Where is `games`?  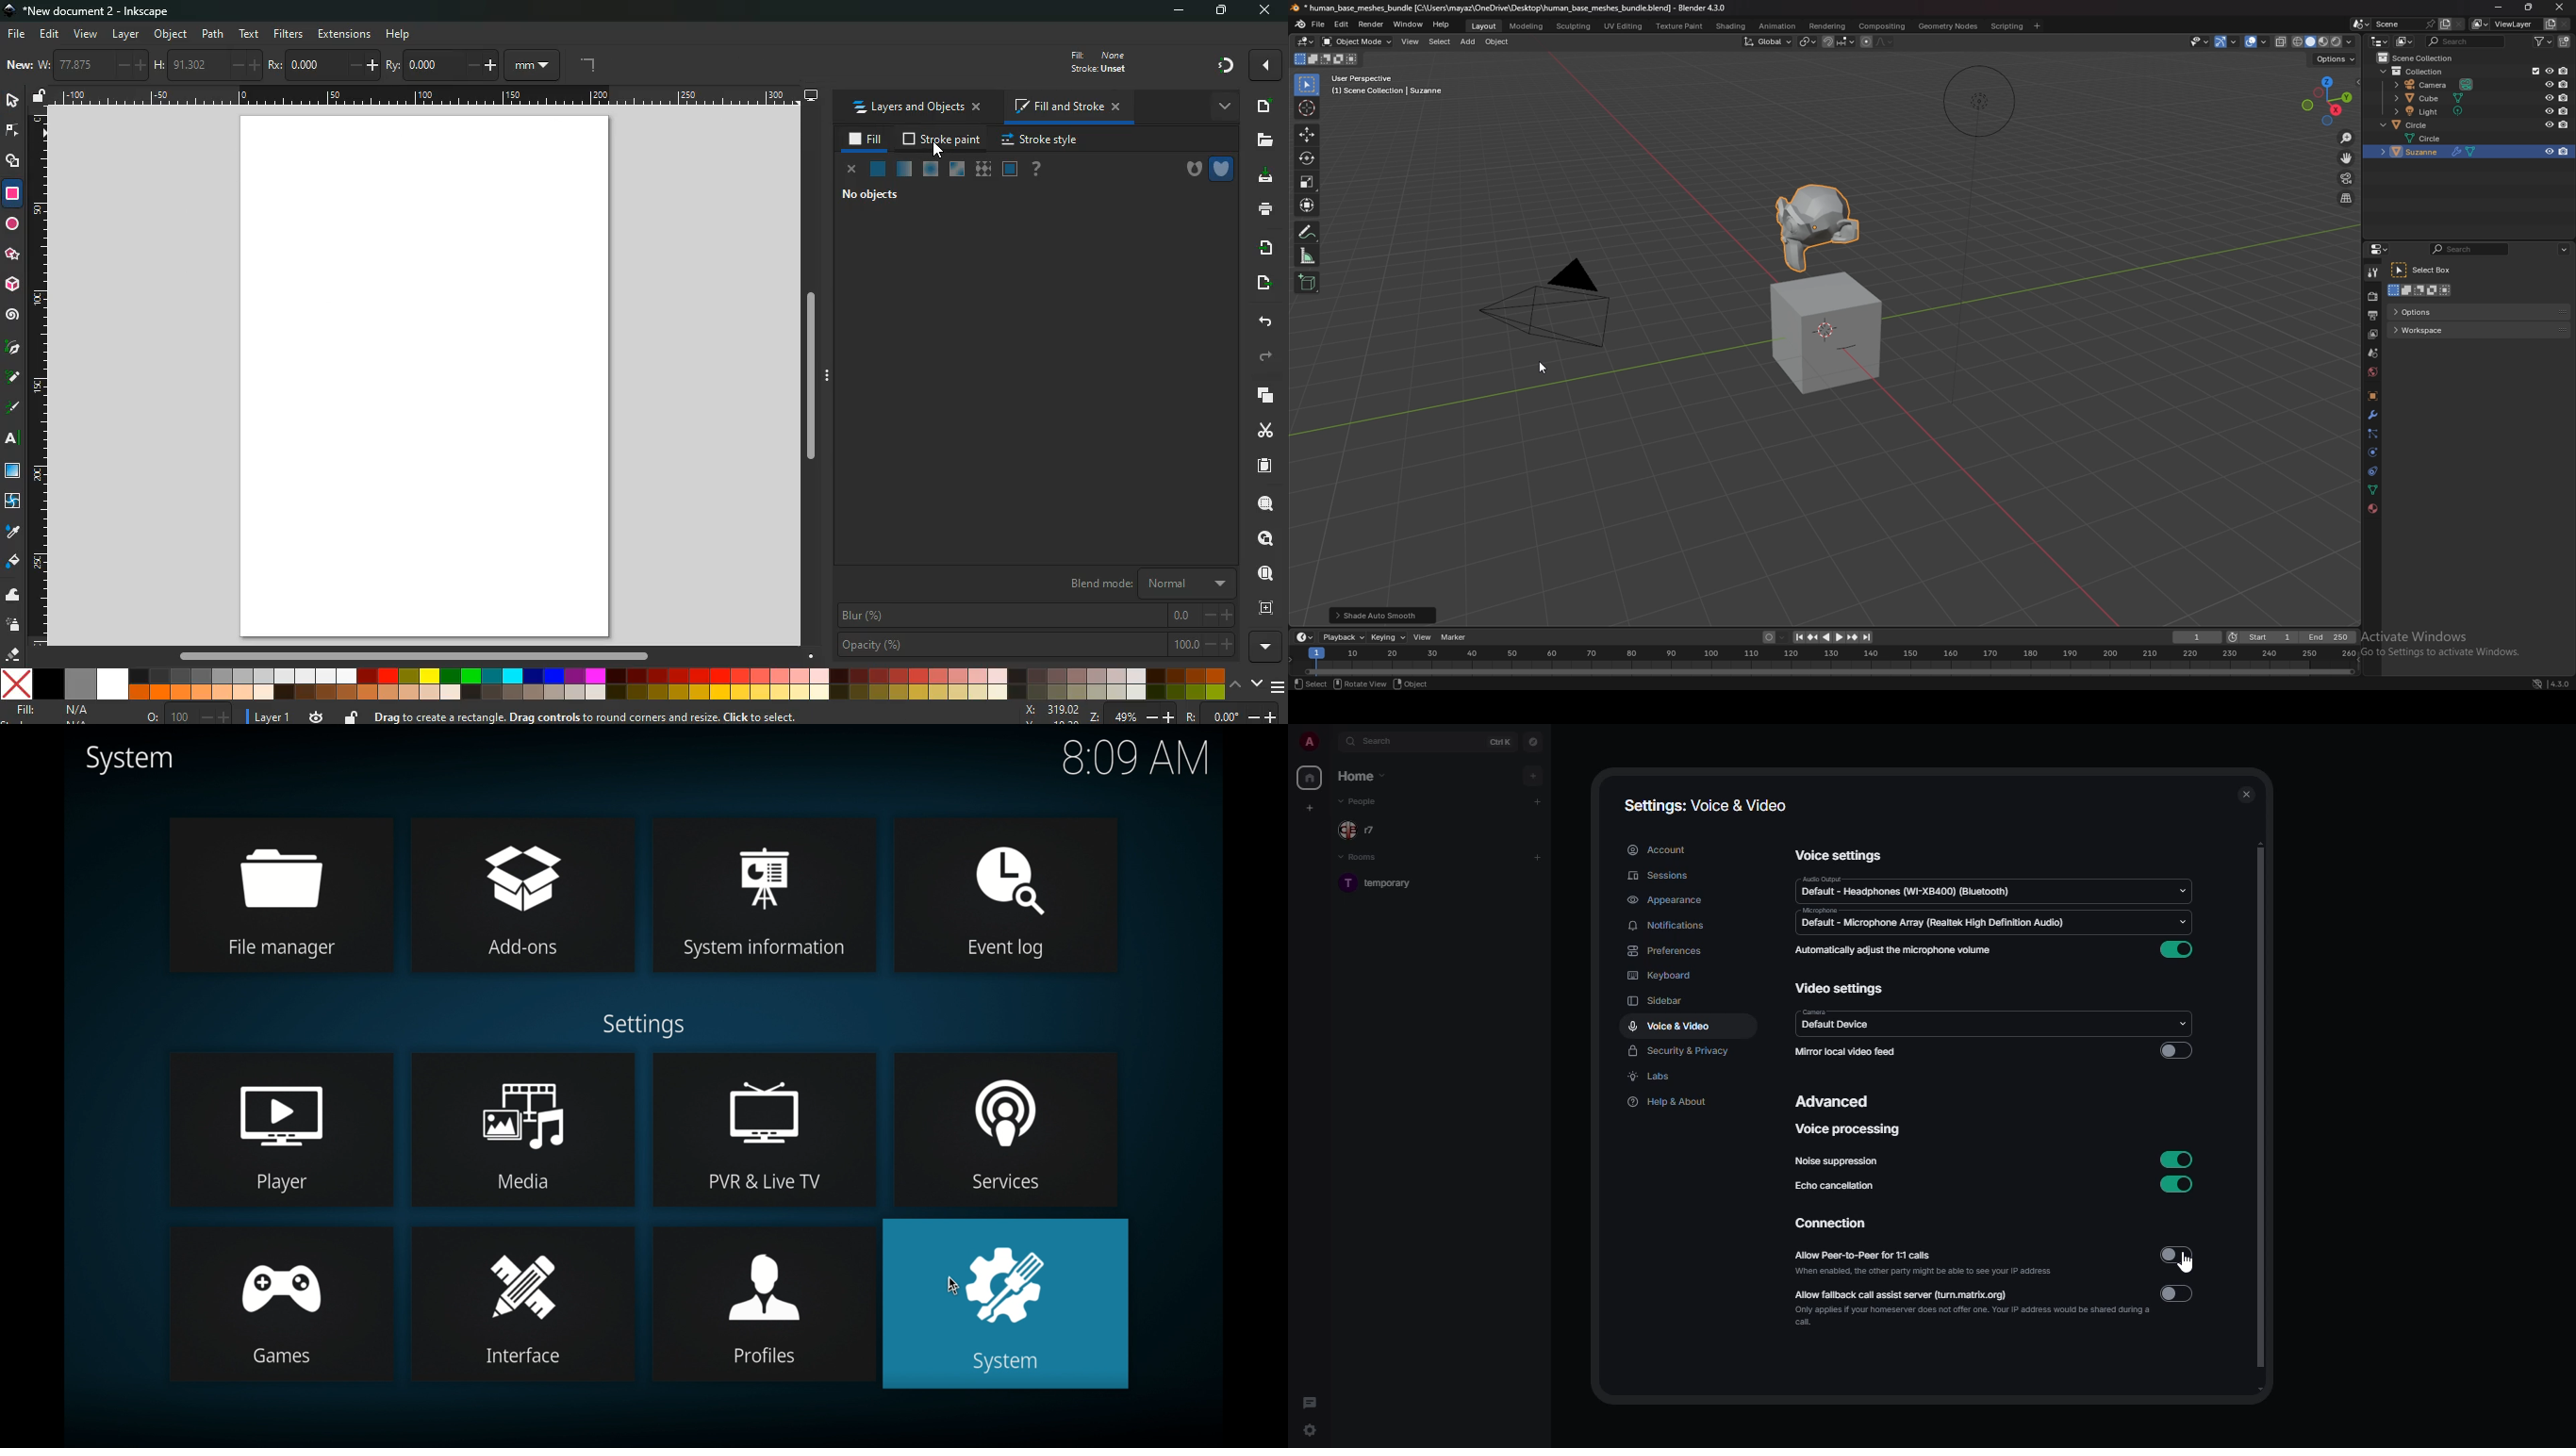 games is located at coordinates (281, 1301).